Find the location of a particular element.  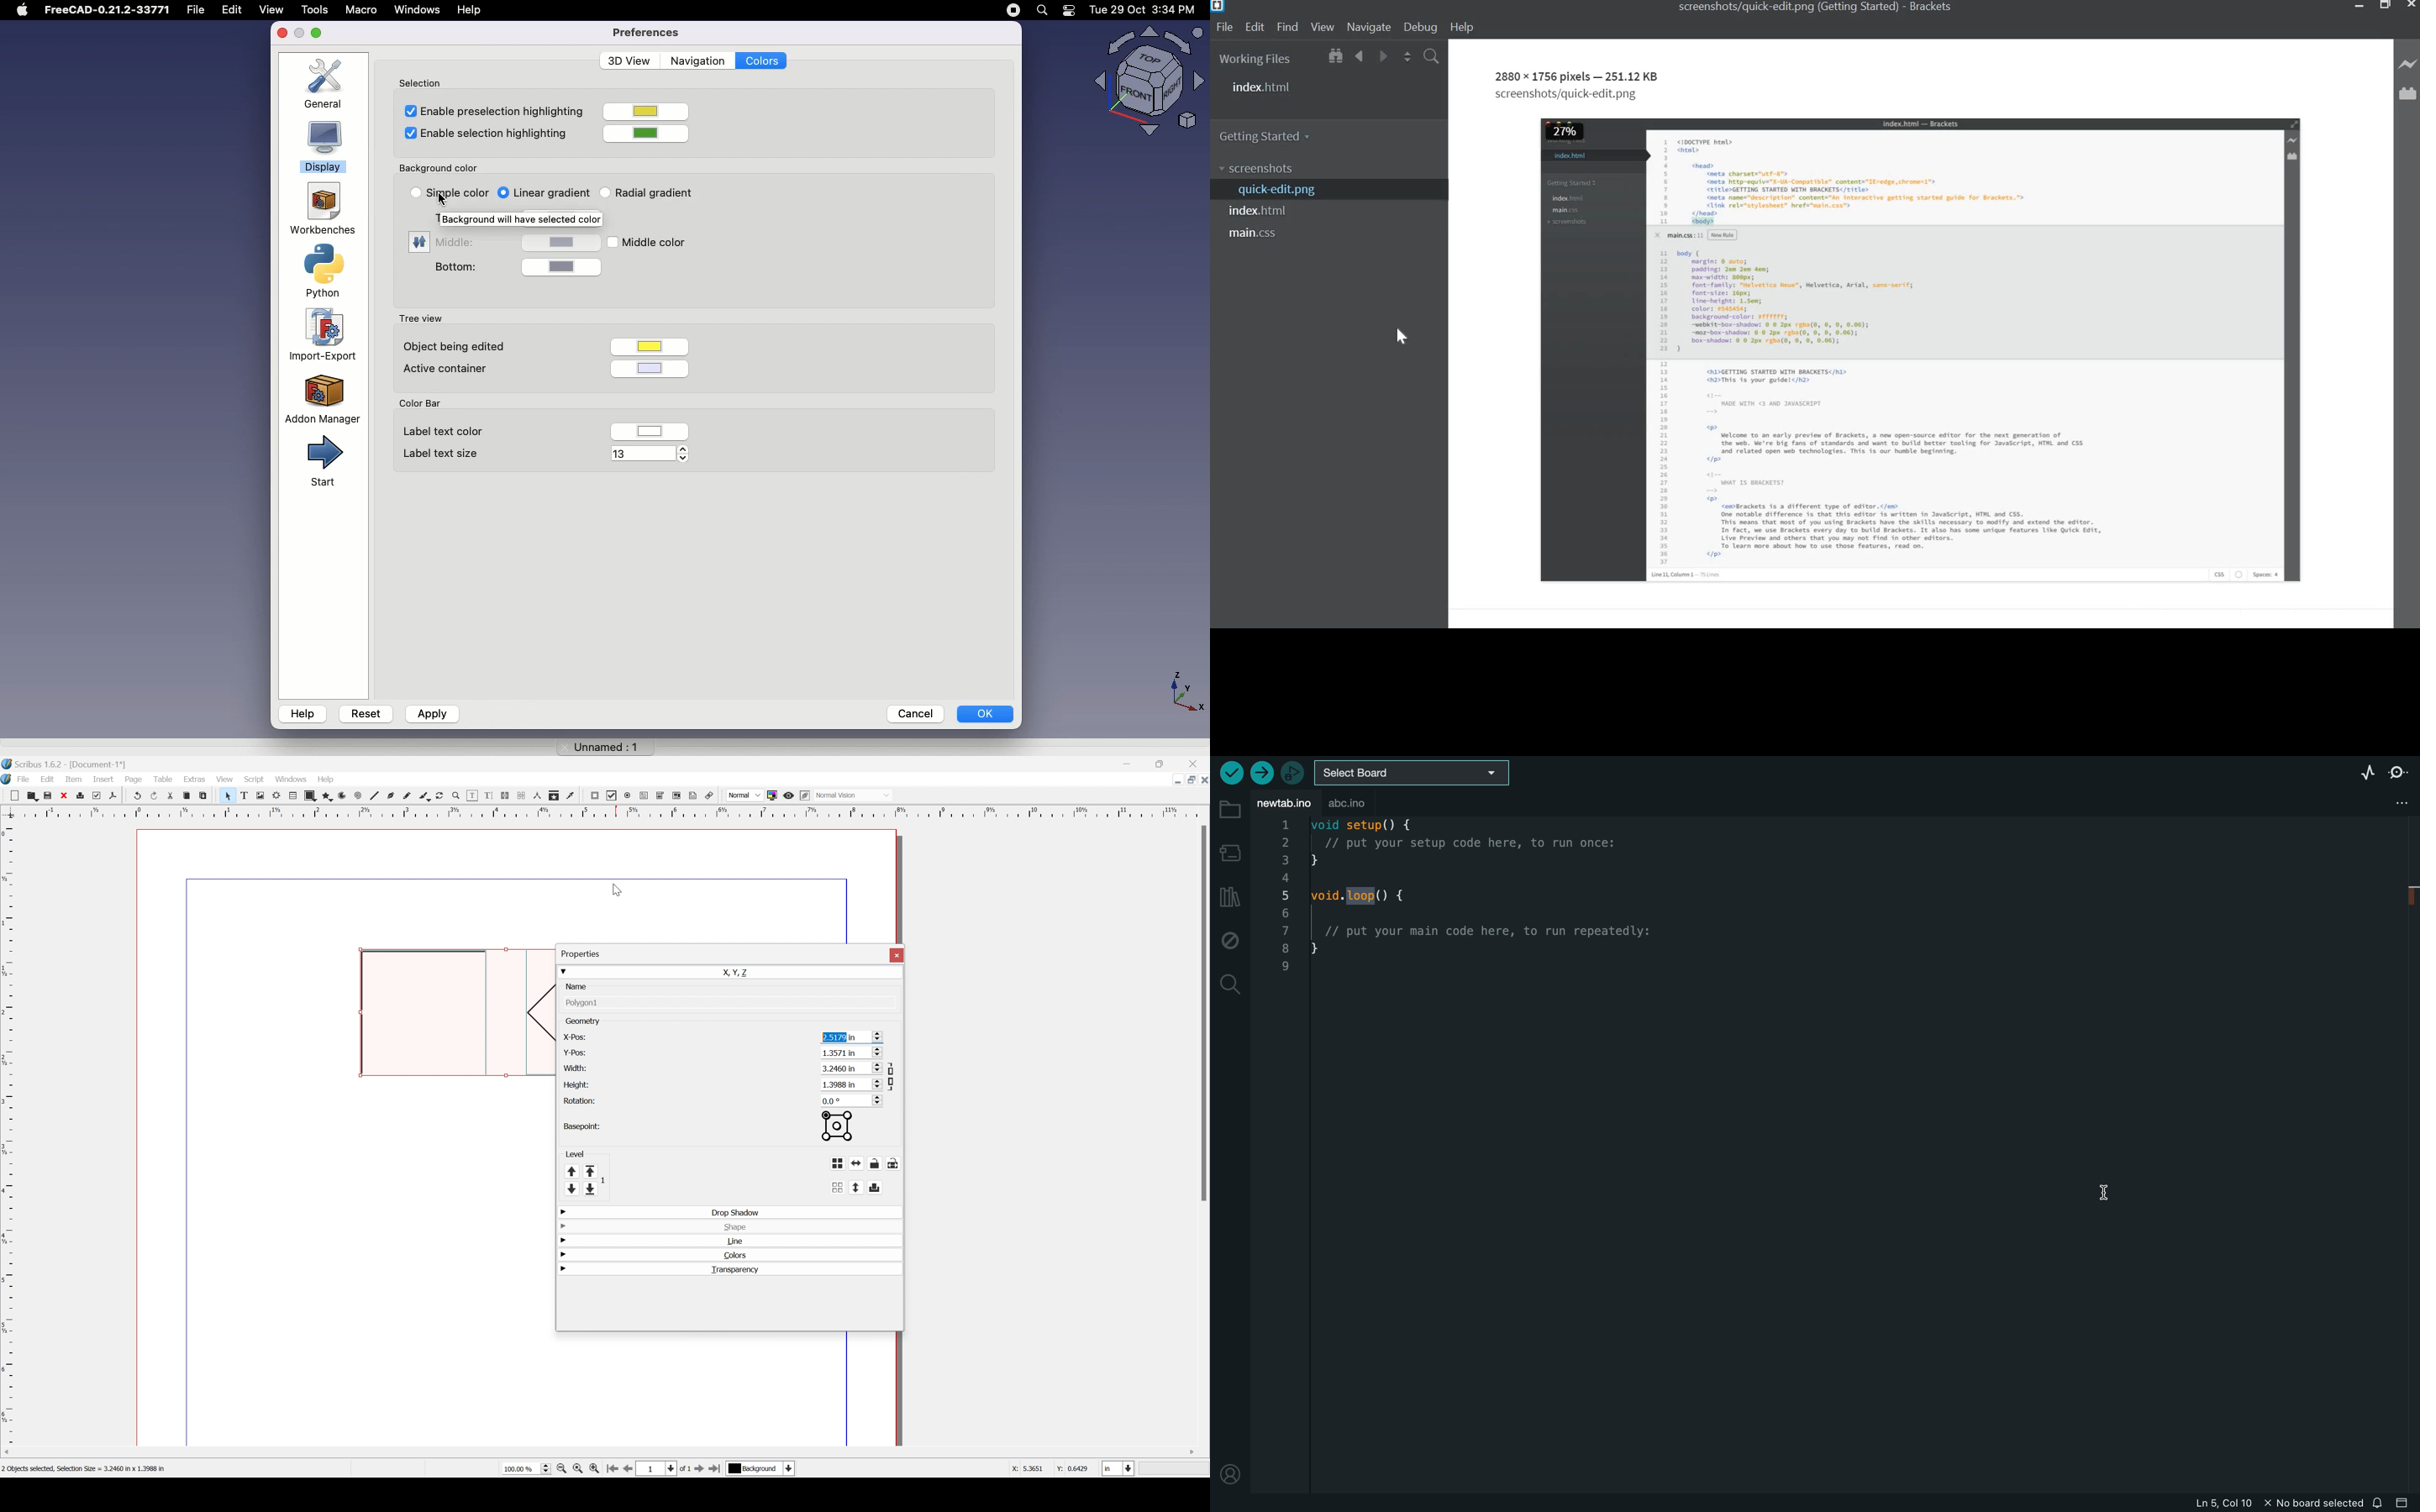

Middle color is located at coordinates (663, 241).